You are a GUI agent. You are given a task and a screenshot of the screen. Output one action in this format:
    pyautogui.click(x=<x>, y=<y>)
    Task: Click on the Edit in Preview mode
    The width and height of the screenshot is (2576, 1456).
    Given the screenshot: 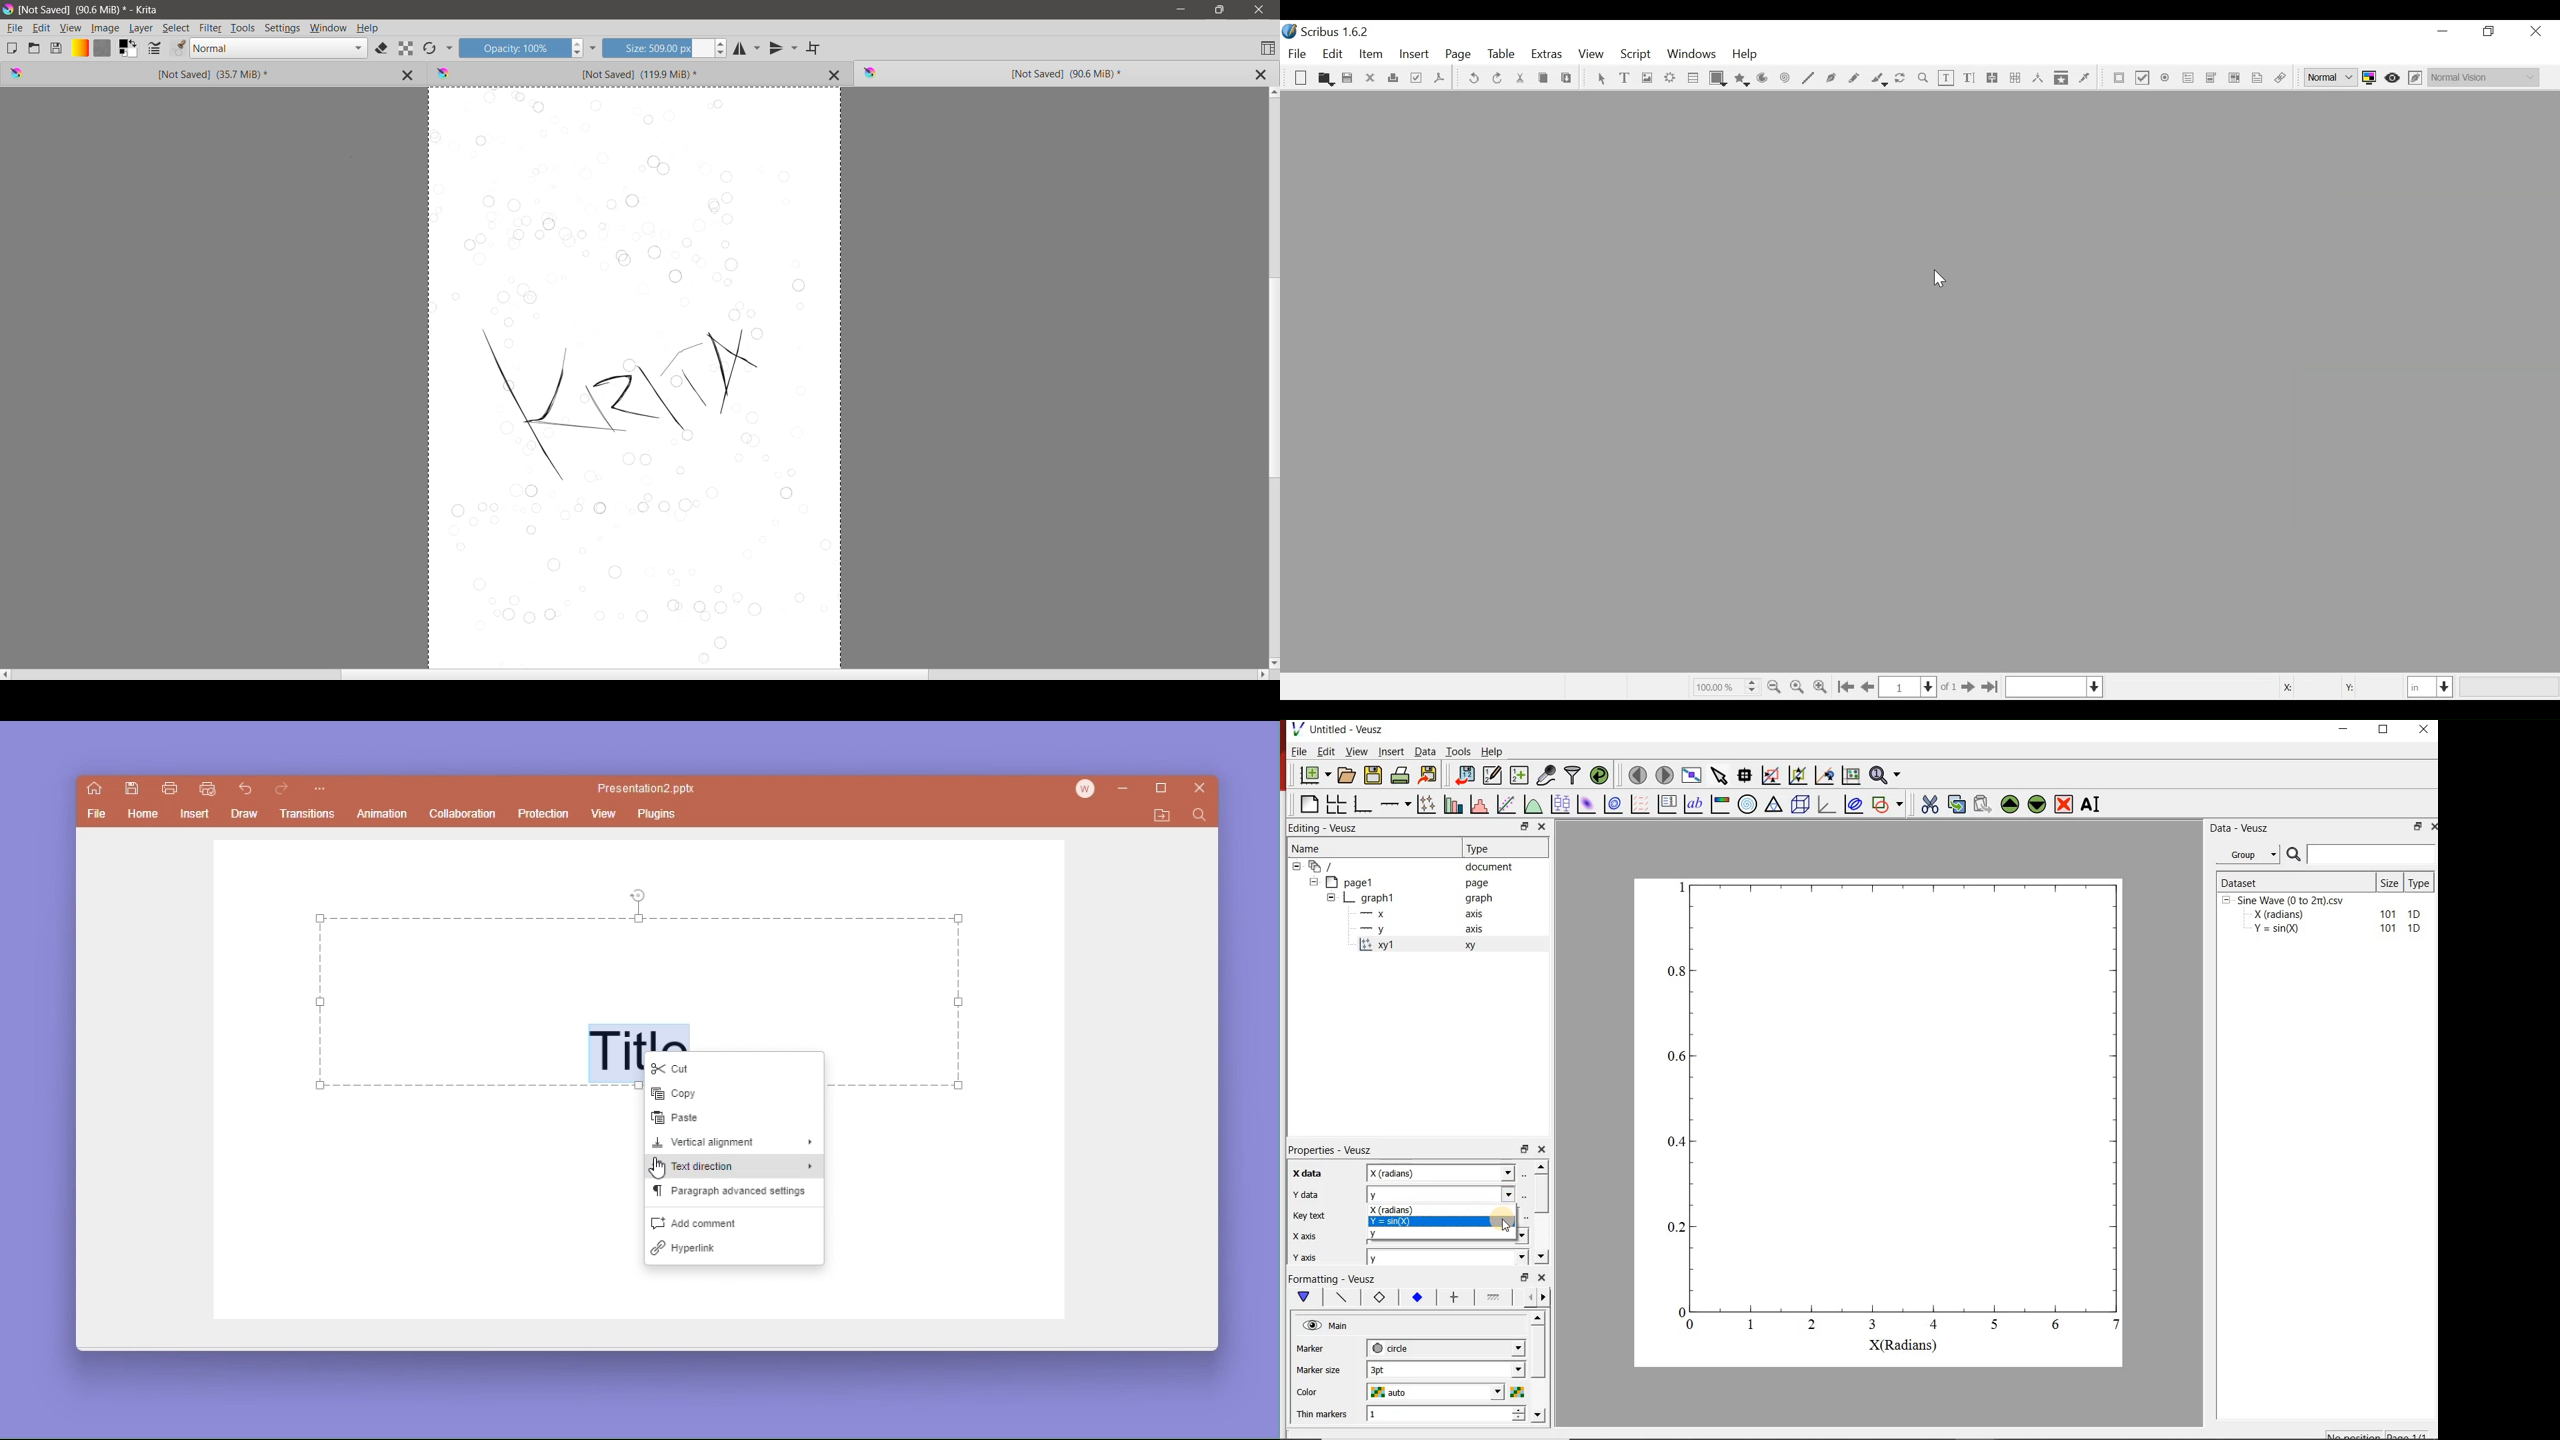 What is the action you would take?
    pyautogui.click(x=2417, y=77)
    